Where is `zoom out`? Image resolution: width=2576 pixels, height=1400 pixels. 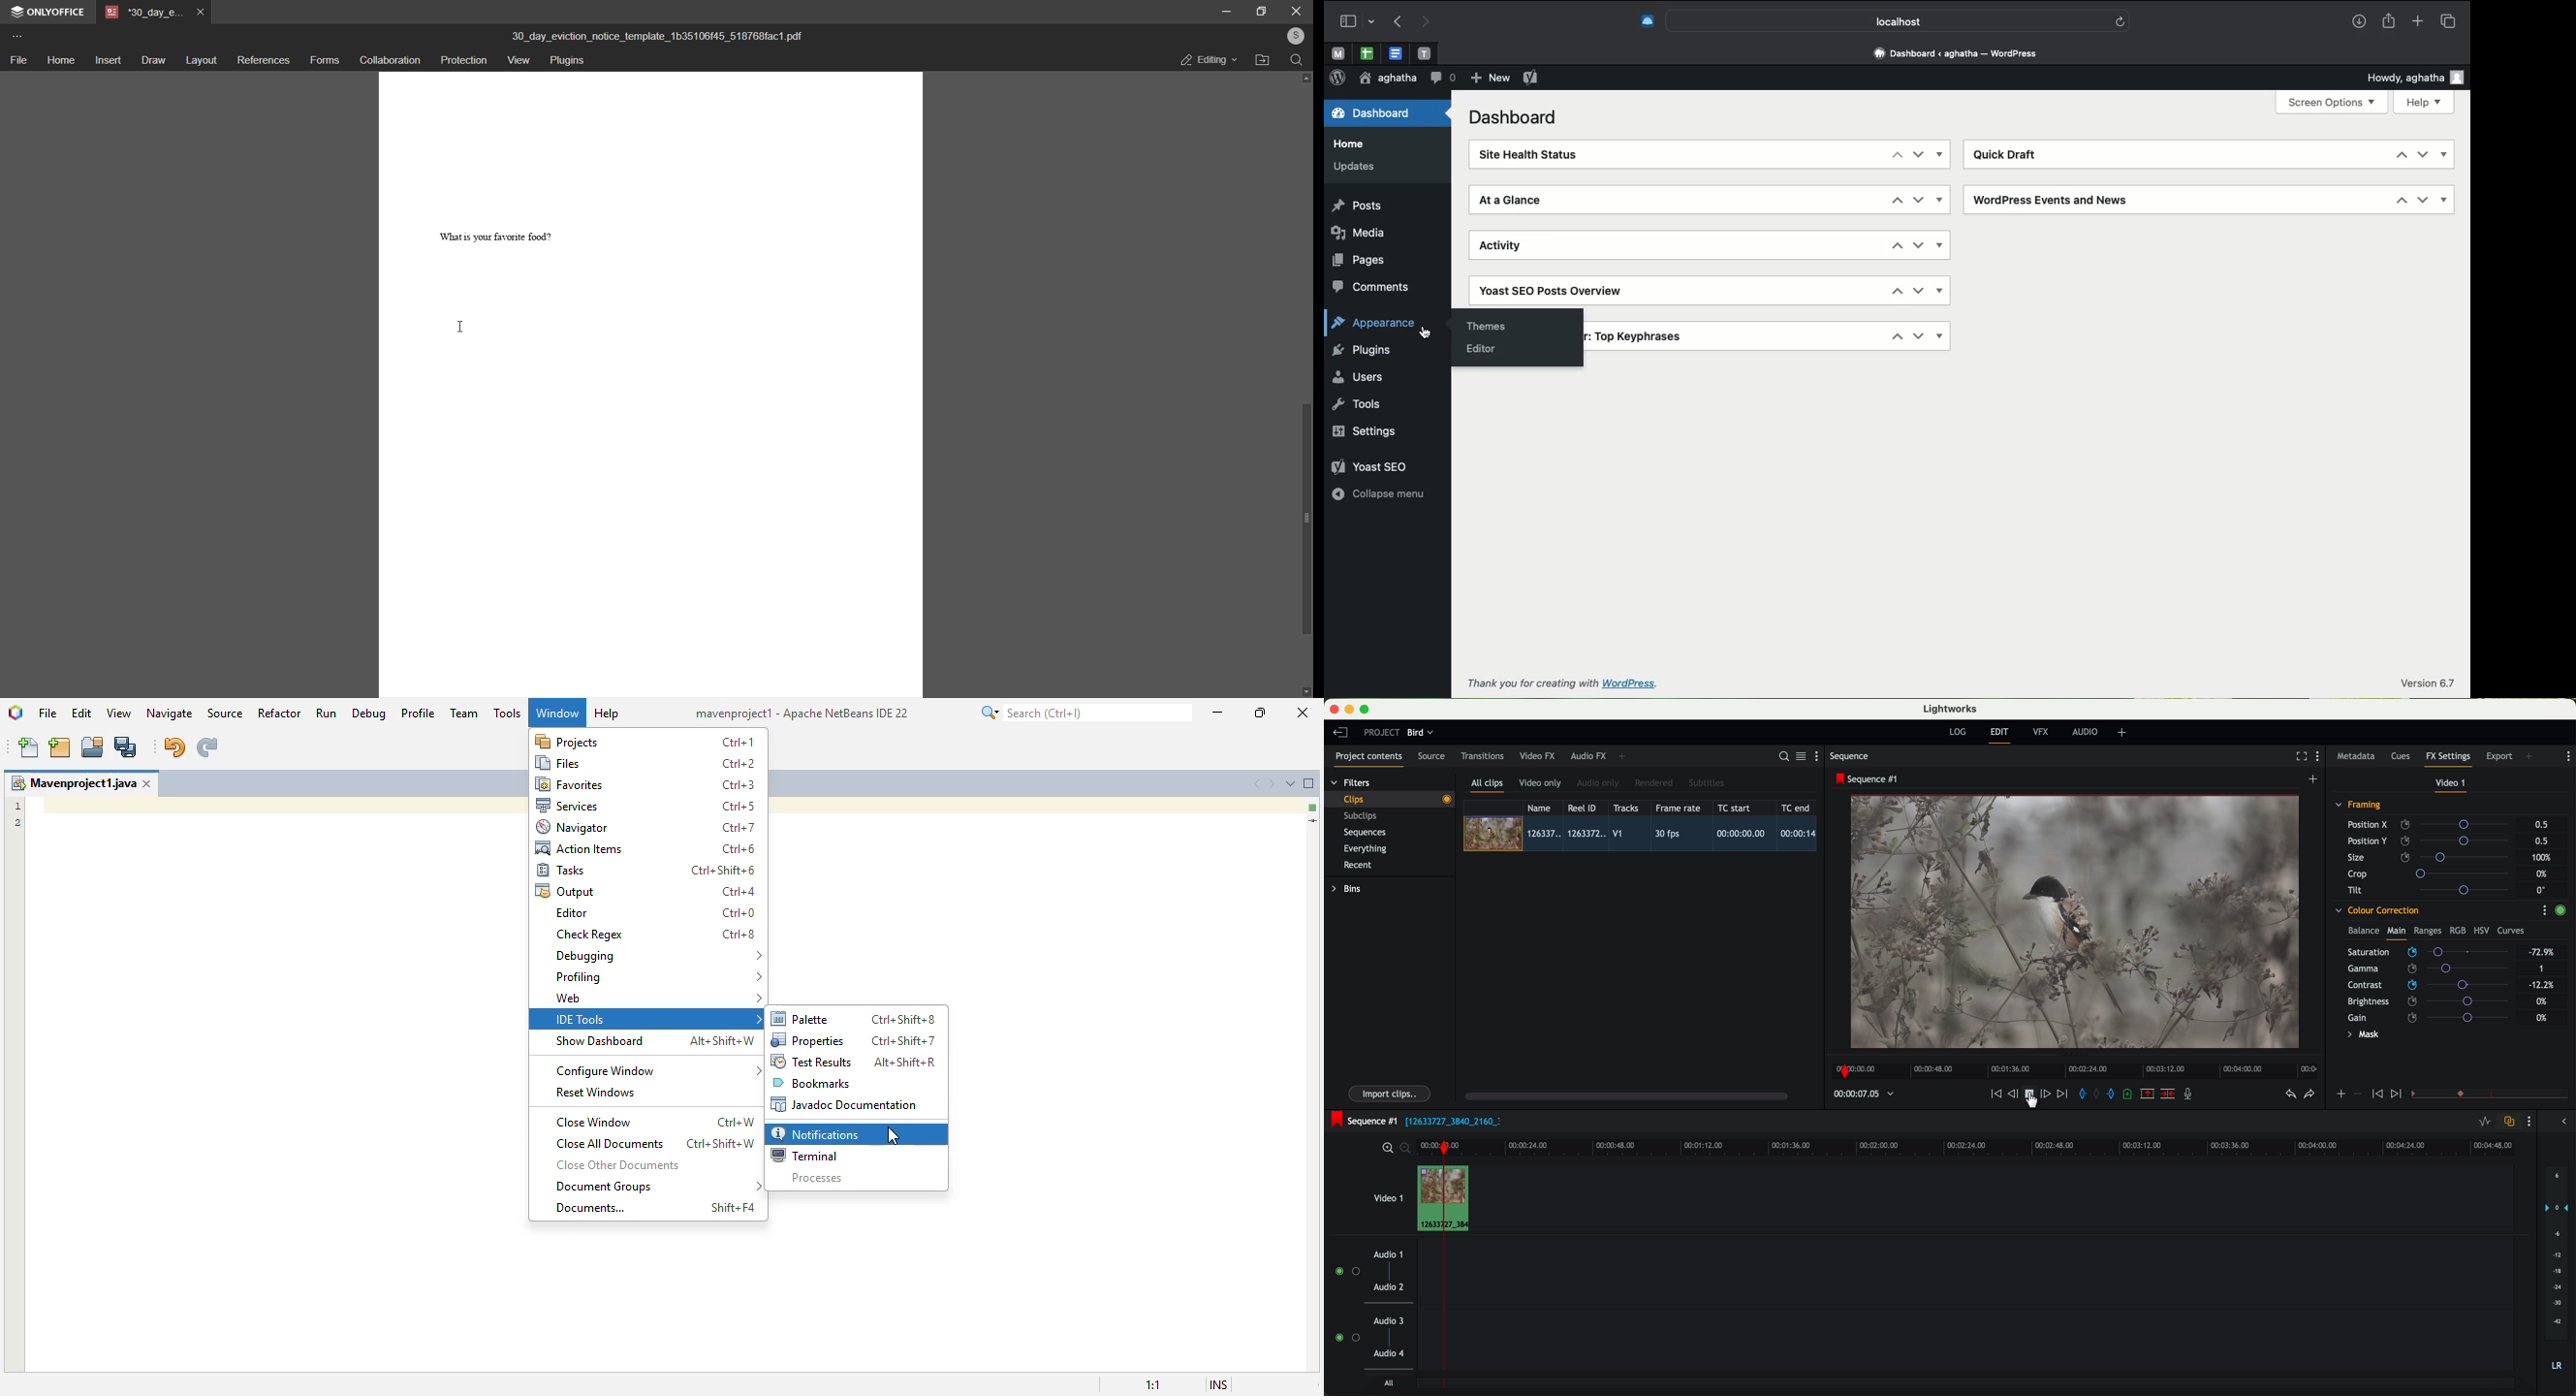 zoom out is located at coordinates (1406, 1150).